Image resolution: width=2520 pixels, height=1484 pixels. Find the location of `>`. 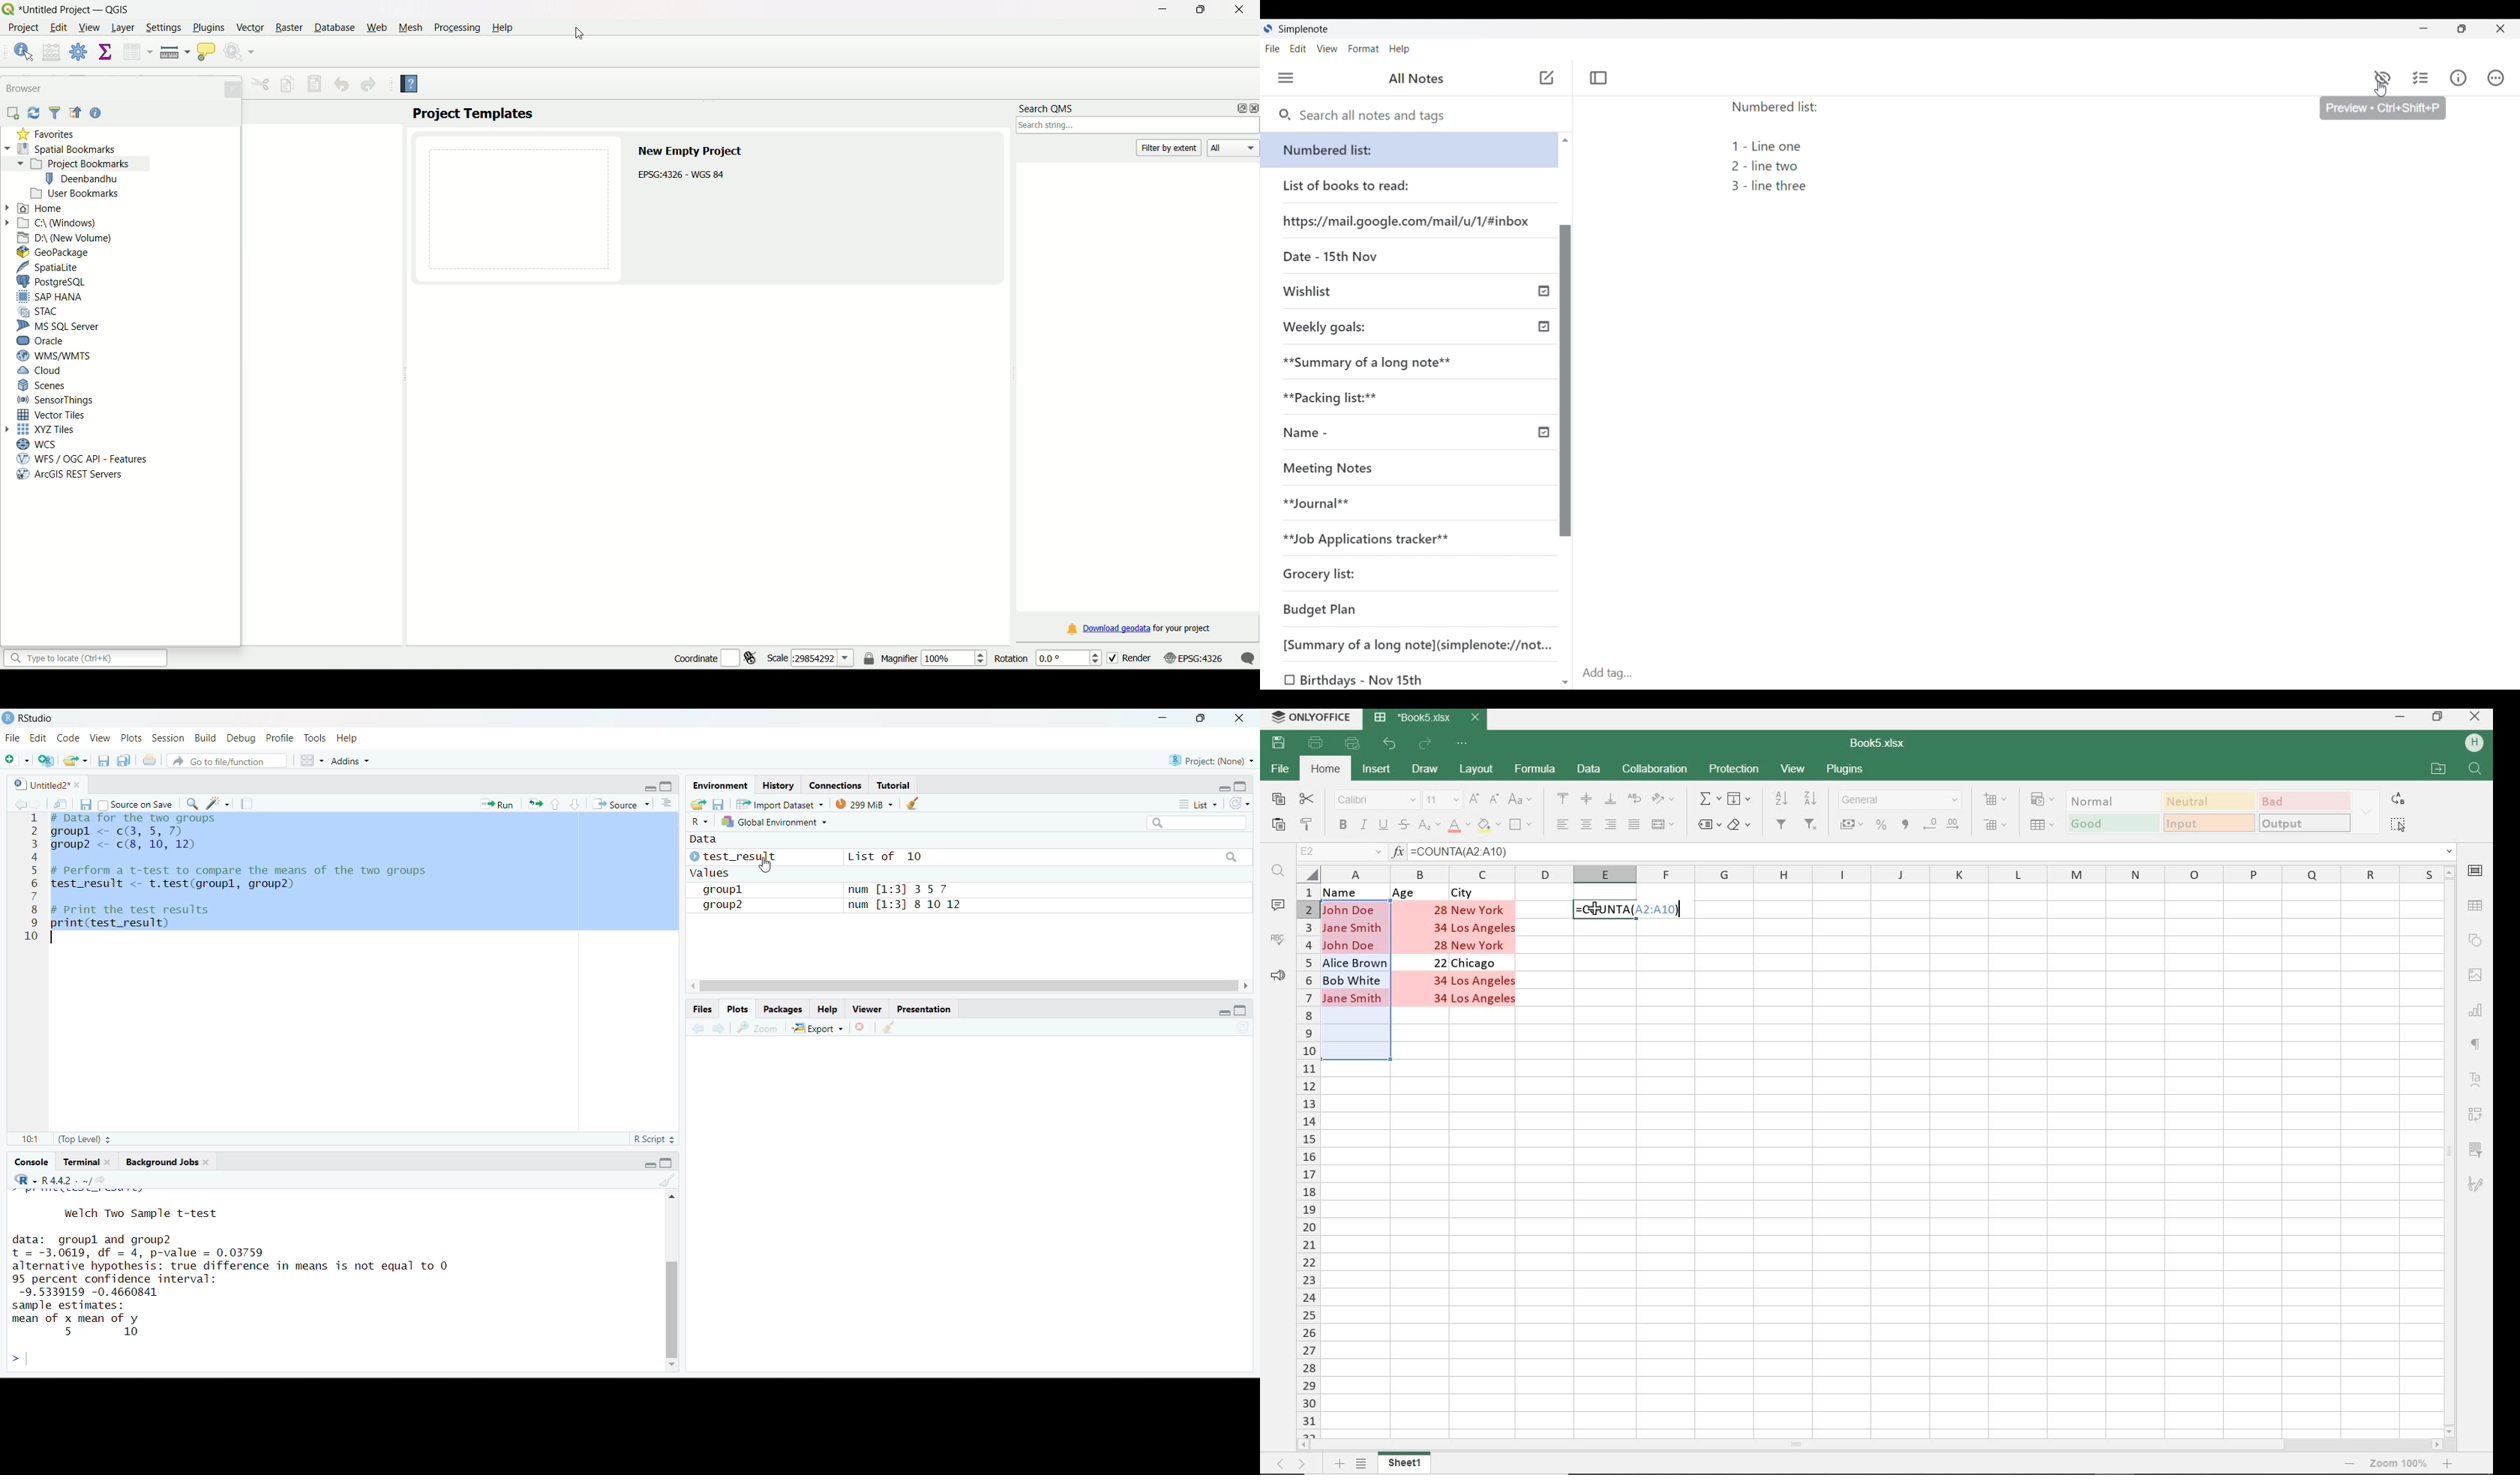

> is located at coordinates (13, 1357).